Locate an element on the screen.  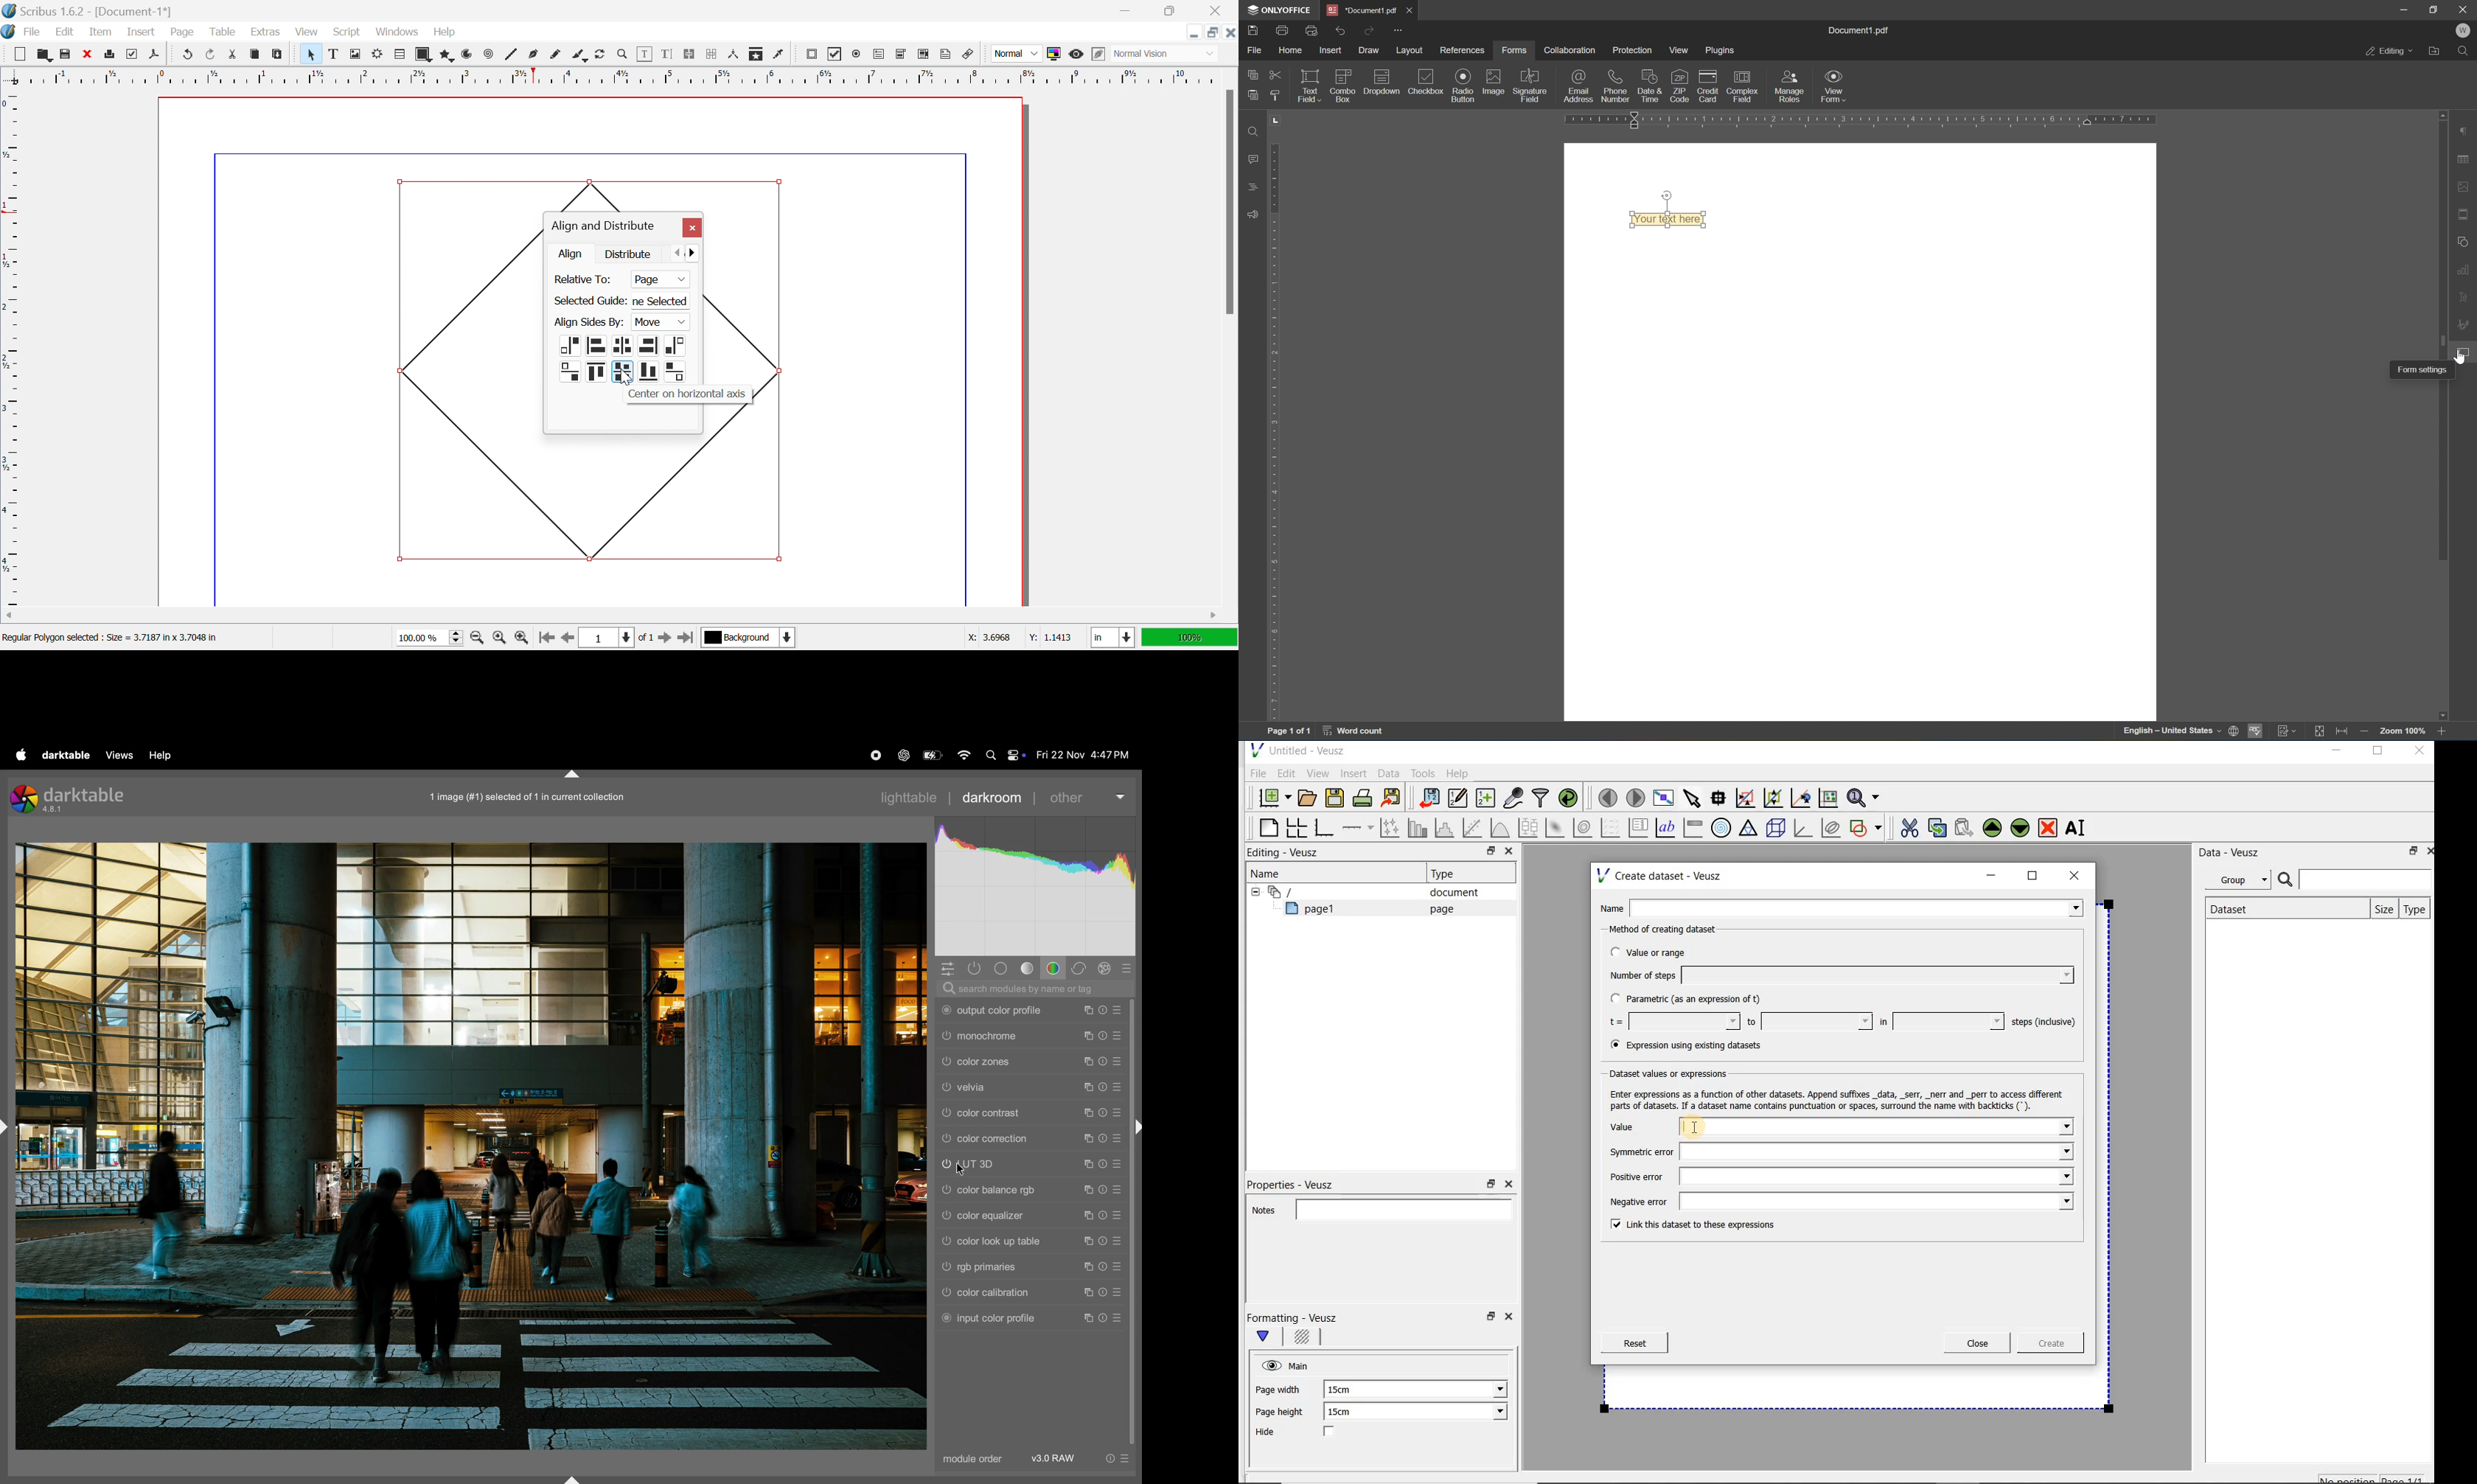
wifi is located at coordinates (962, 756).